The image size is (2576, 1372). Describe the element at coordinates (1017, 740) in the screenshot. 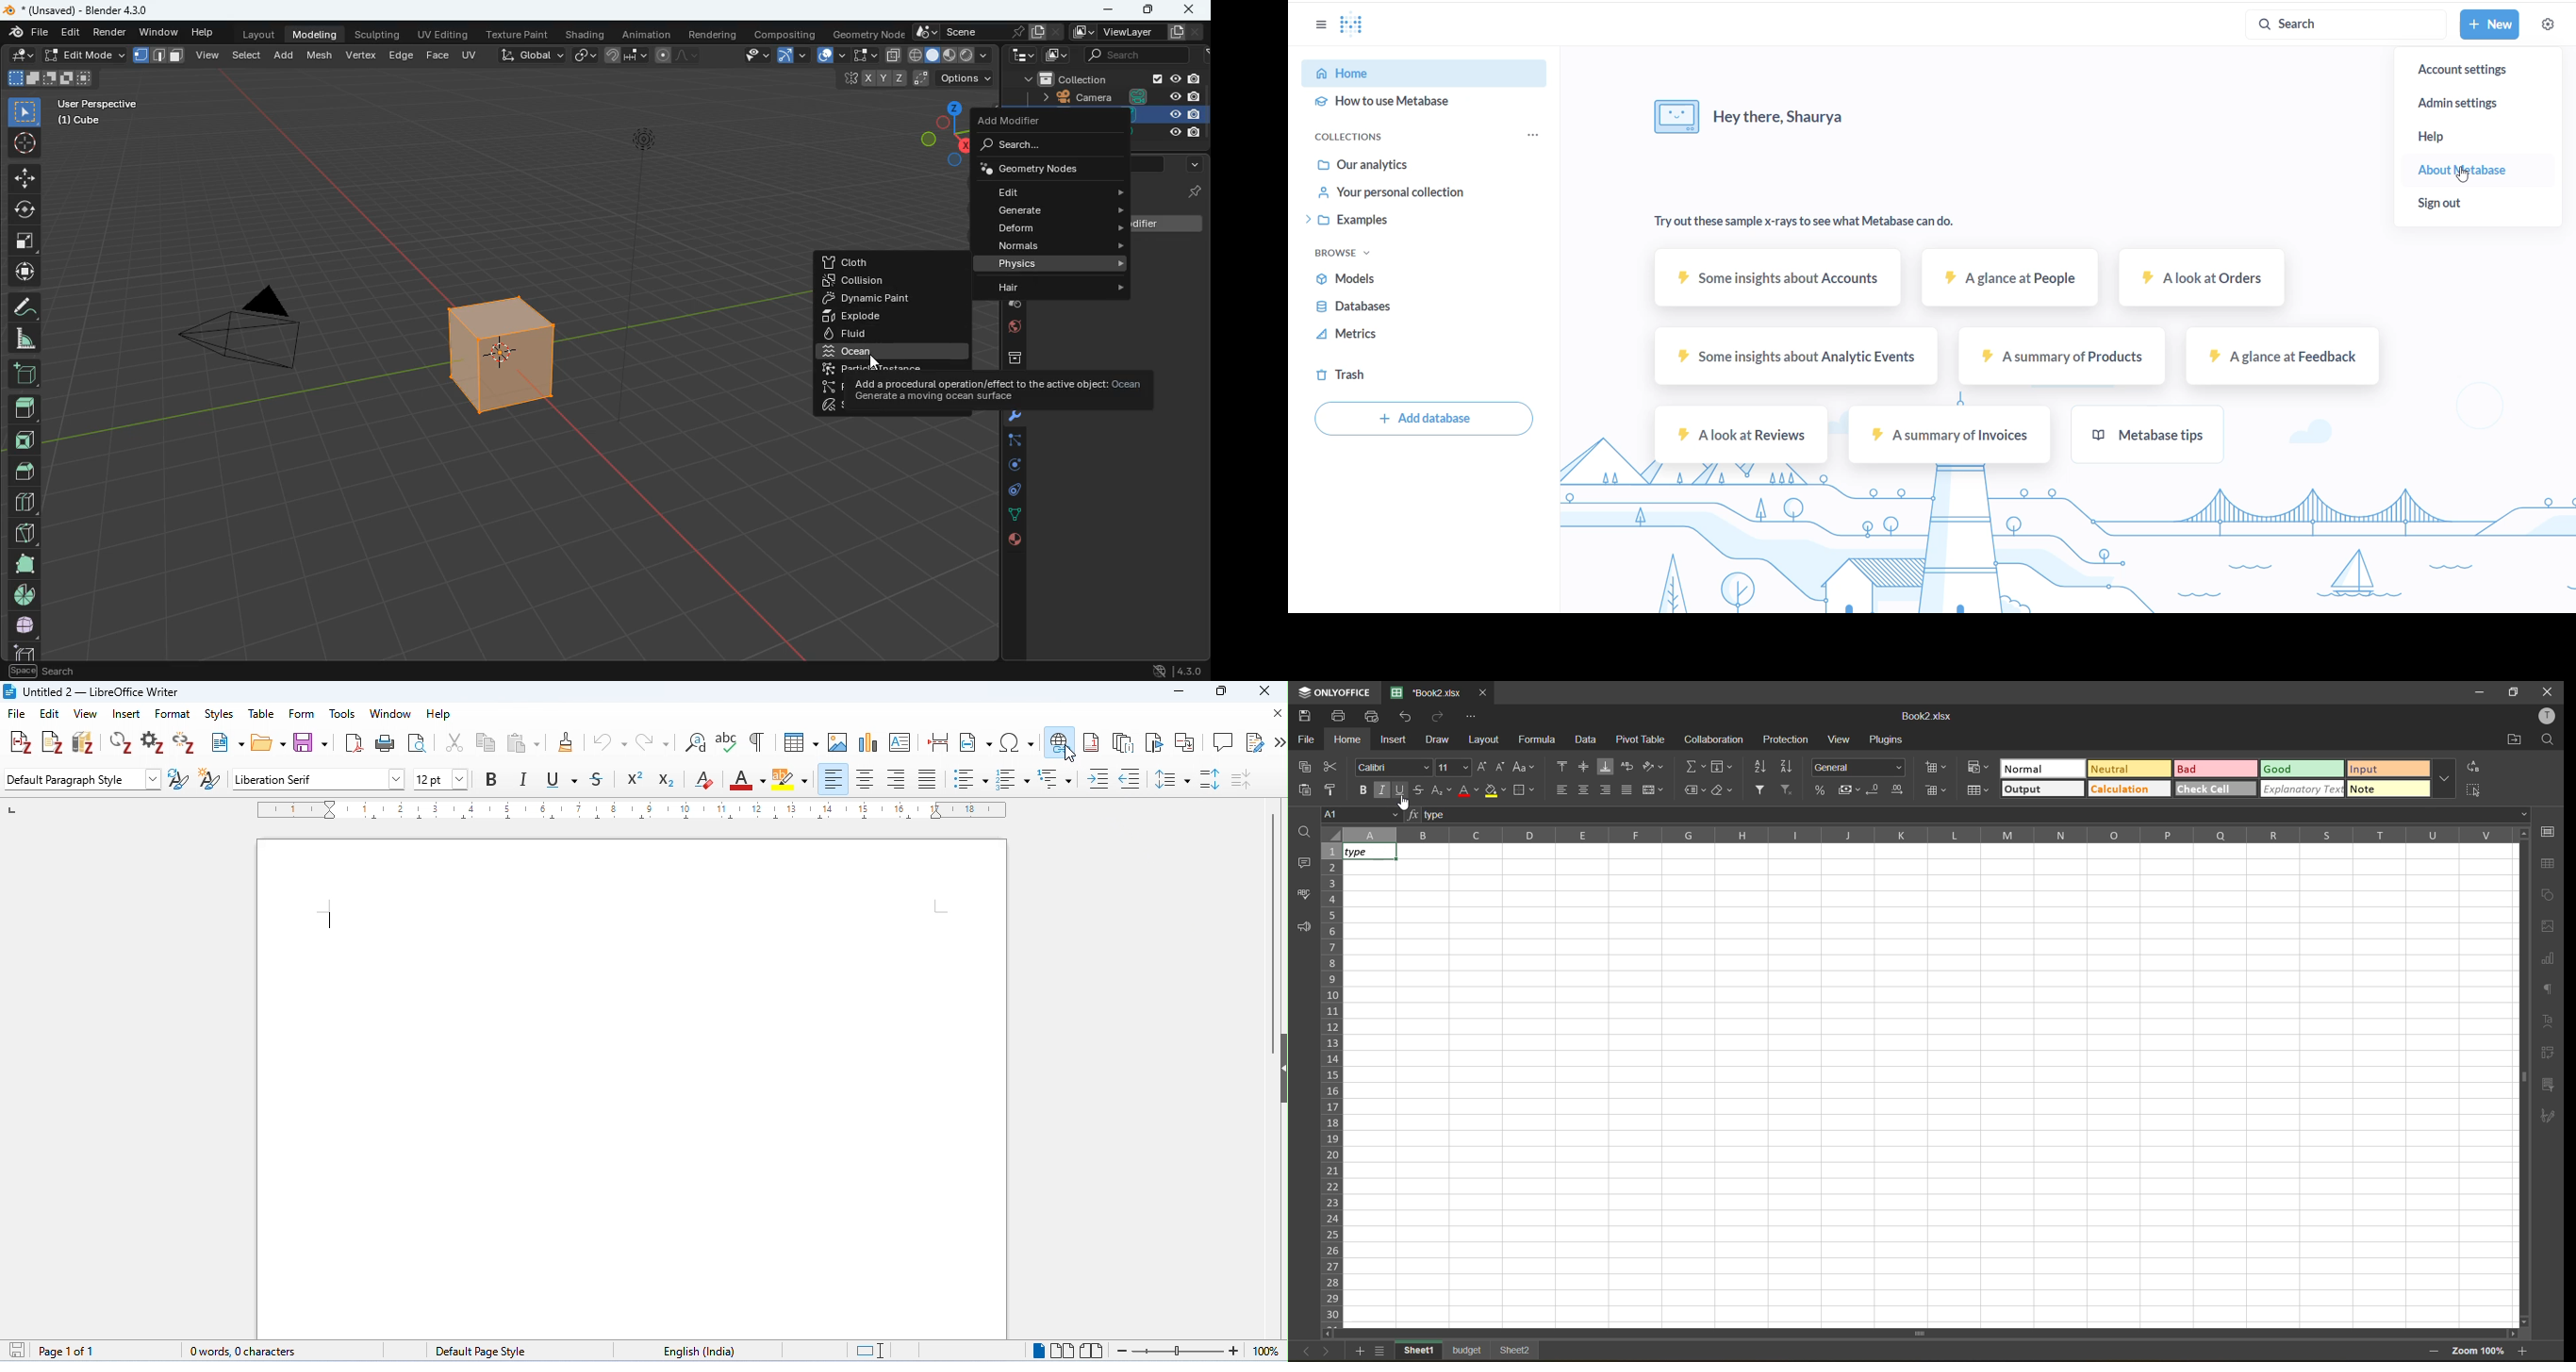

I see `insert special characters` at that location.